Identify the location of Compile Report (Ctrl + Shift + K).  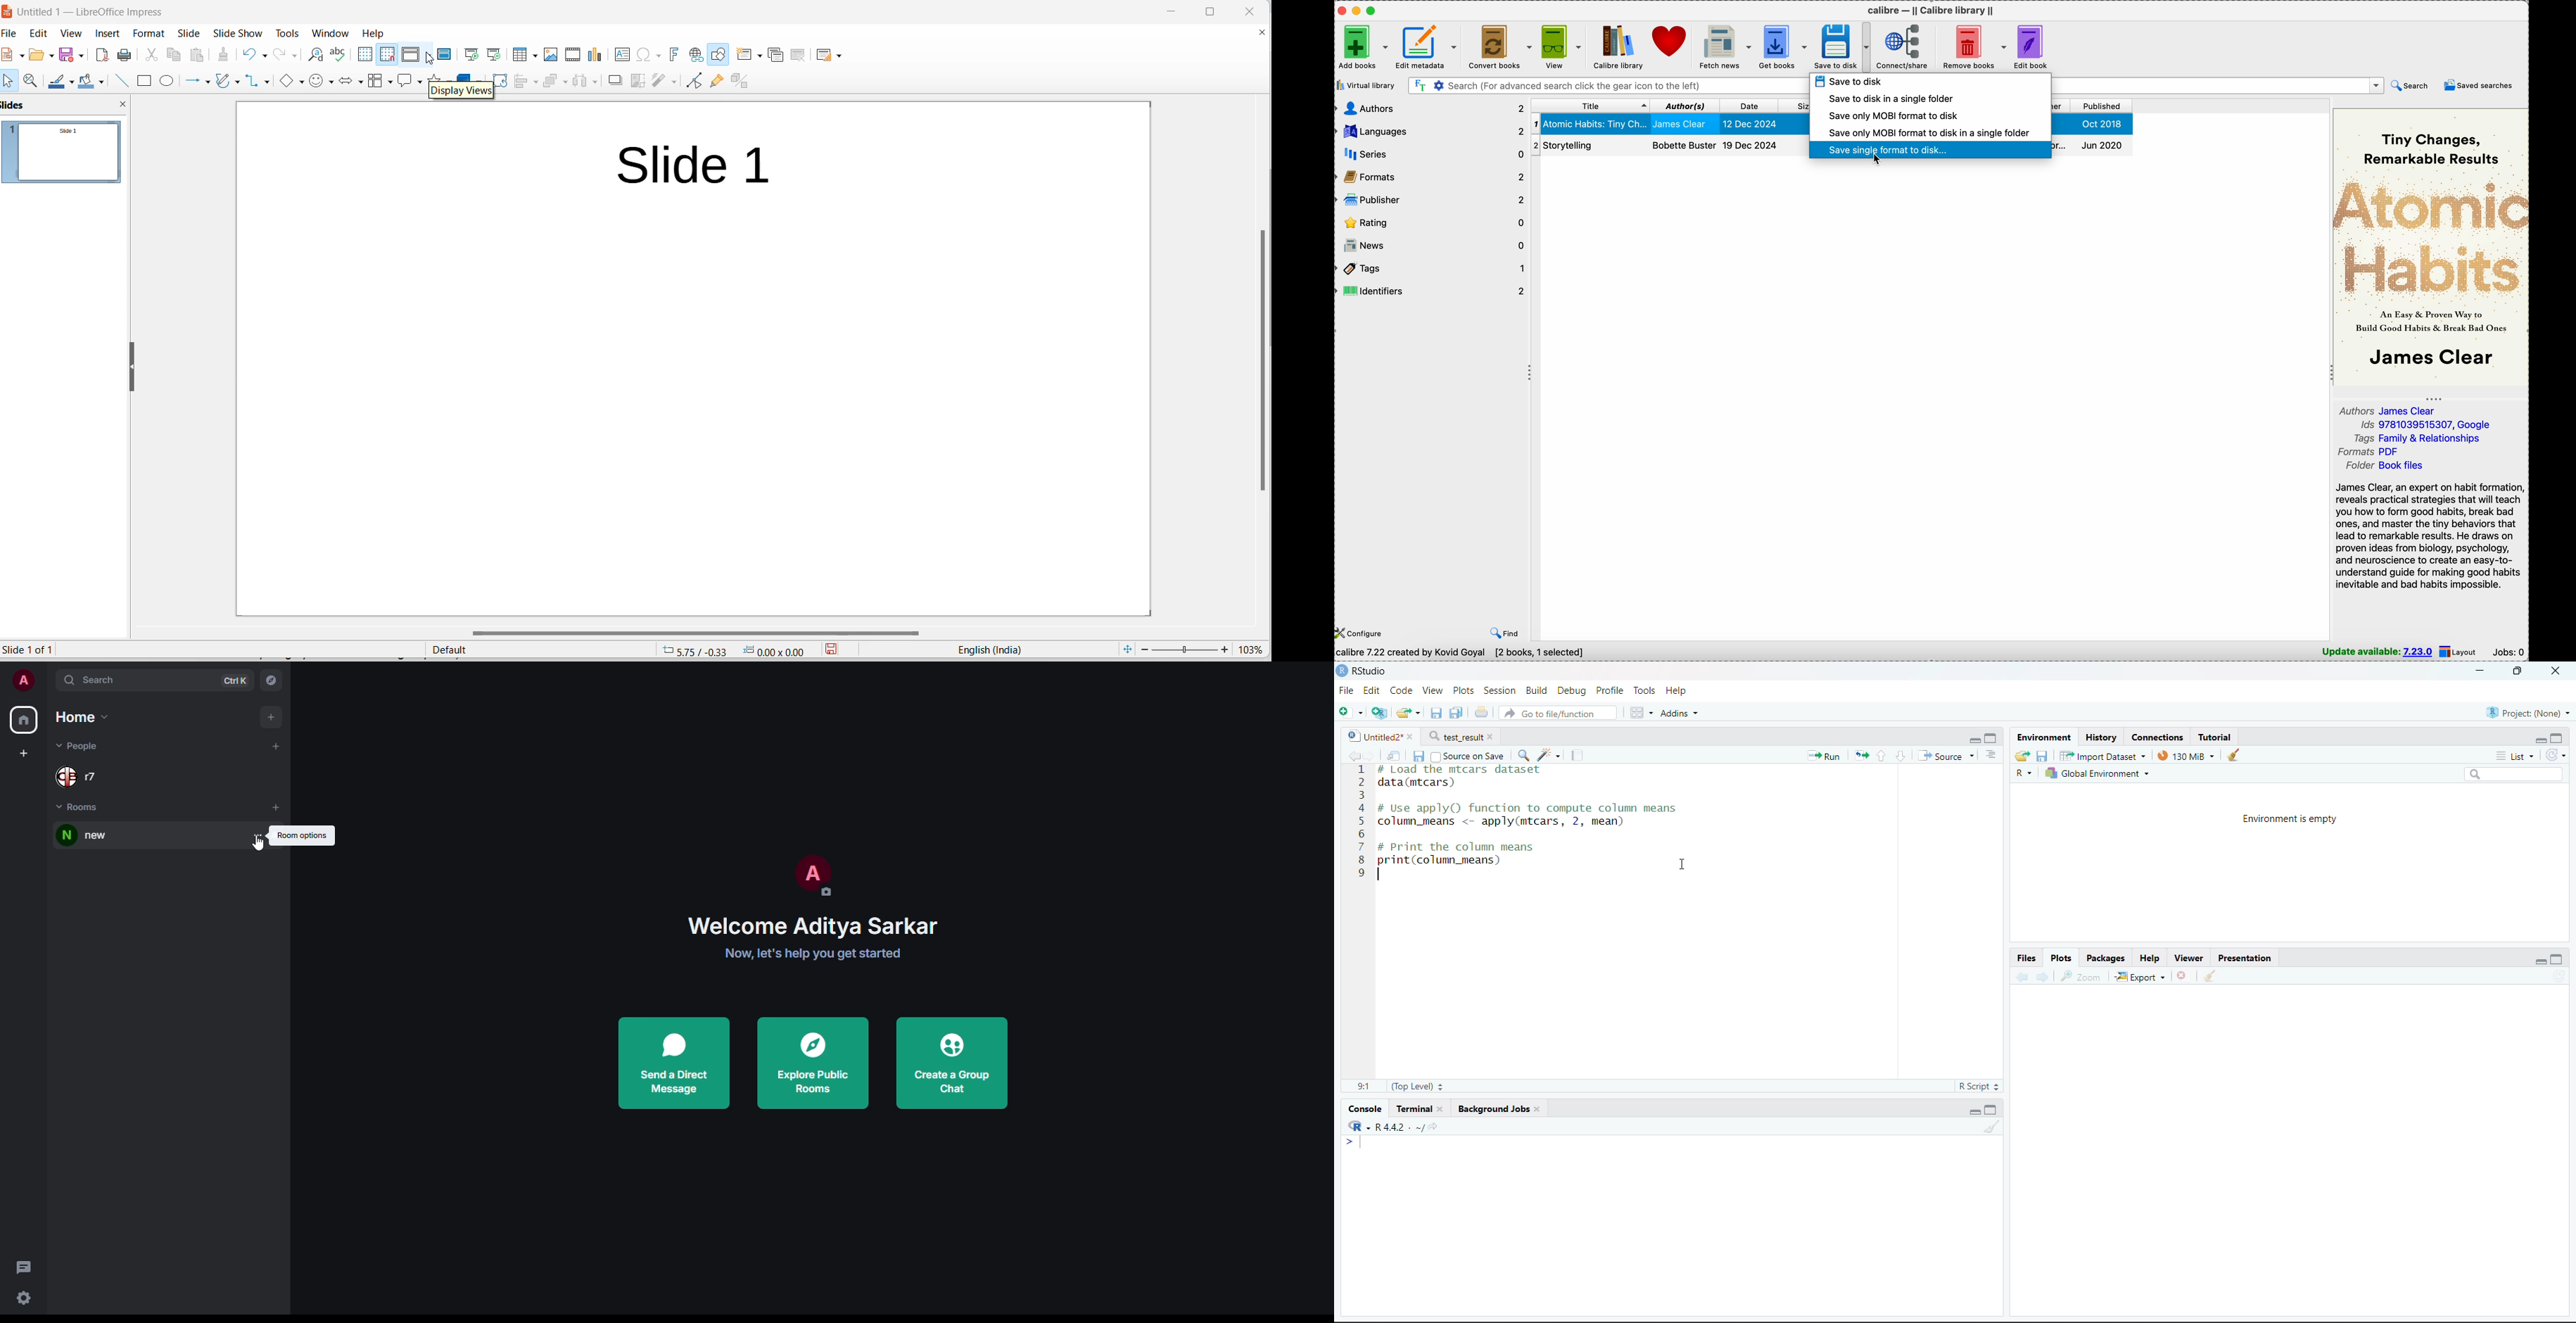
(1578, 755).